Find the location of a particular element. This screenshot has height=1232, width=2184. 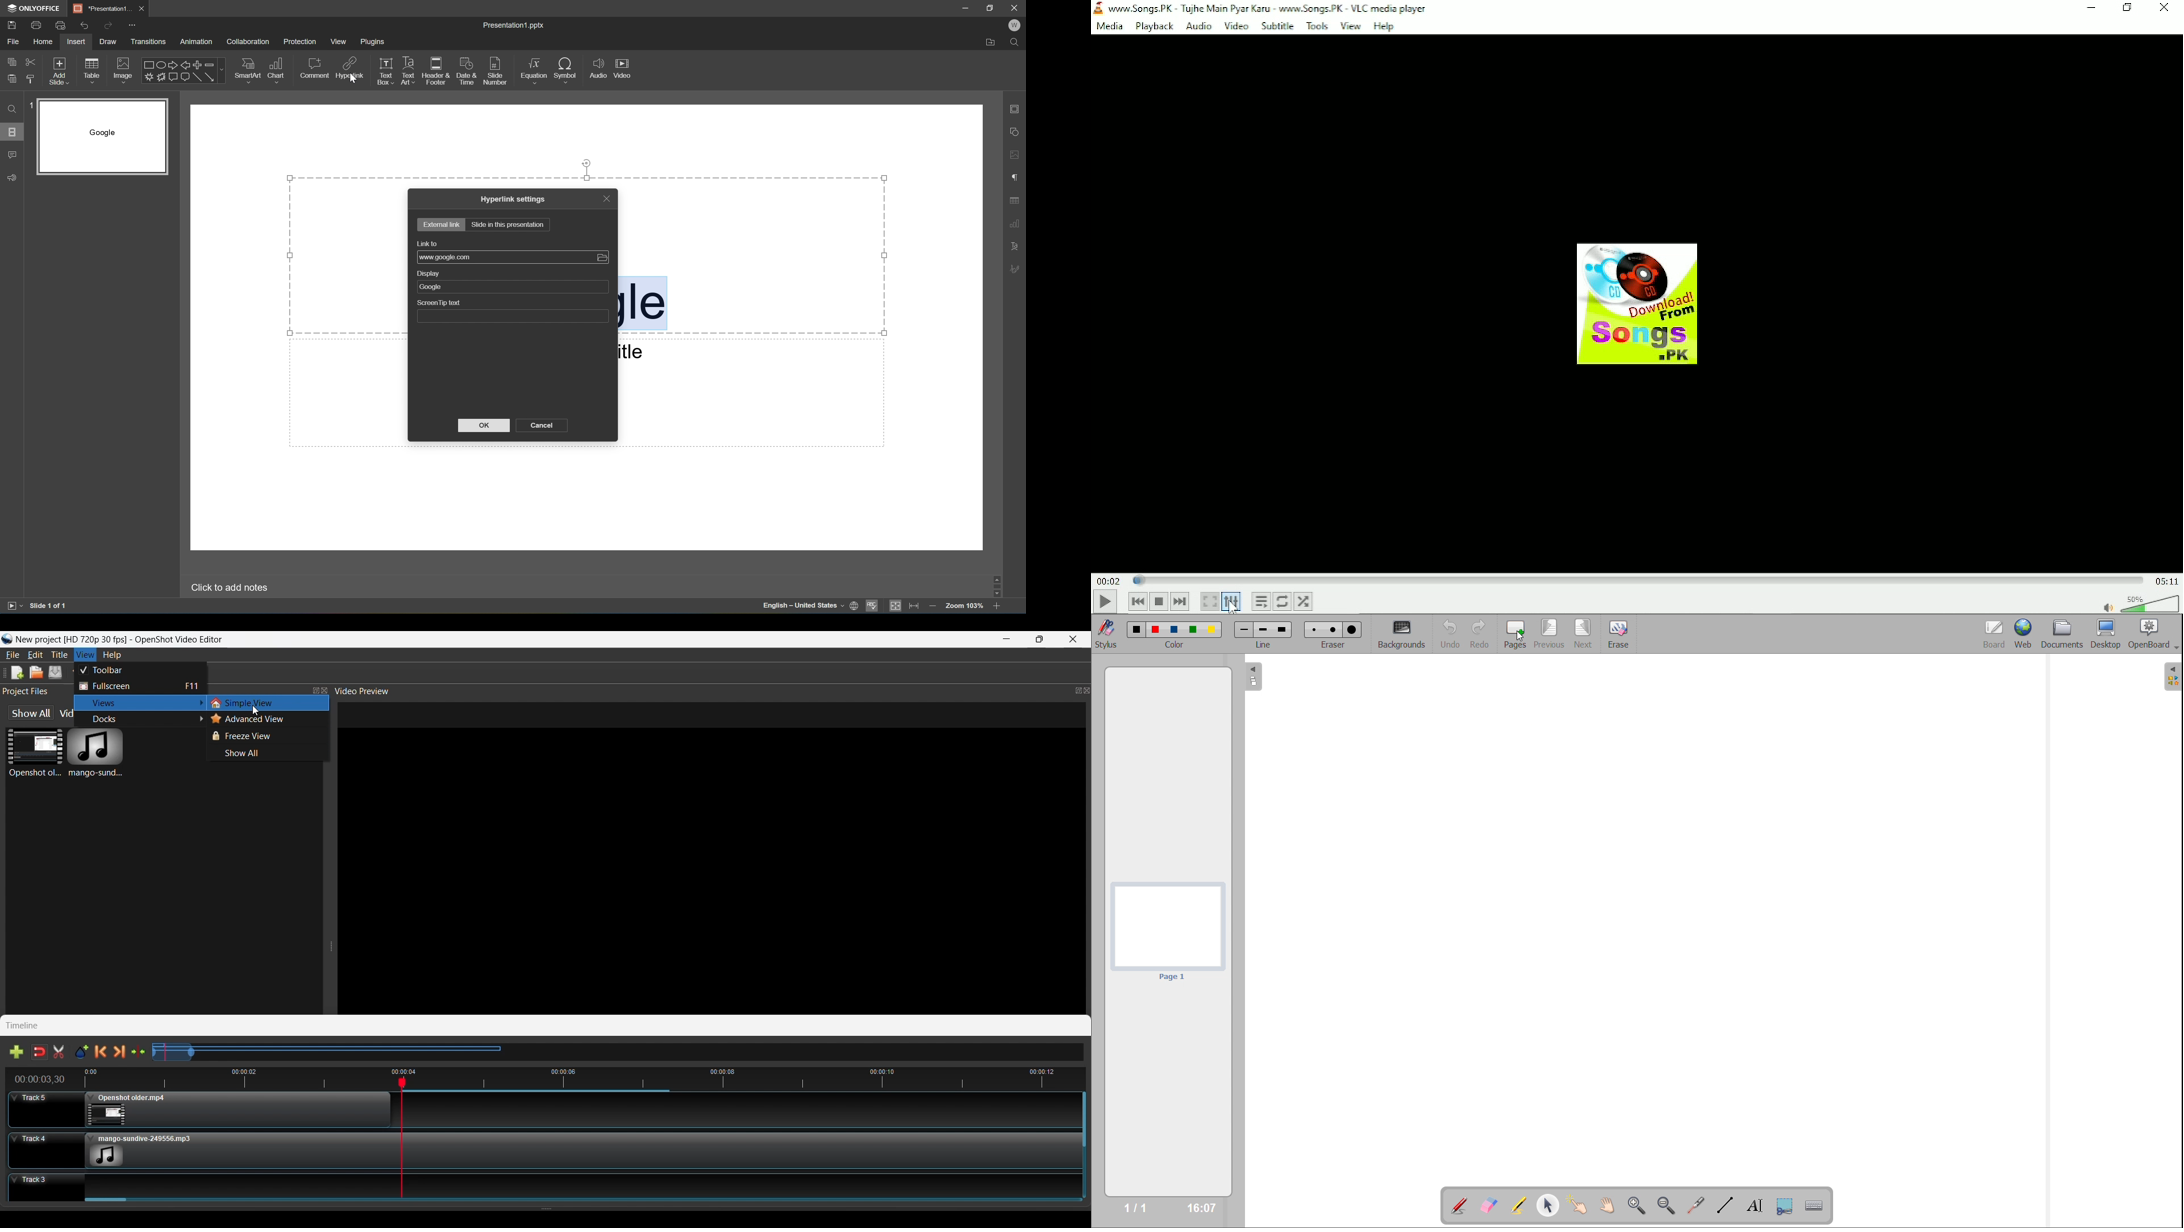

Help is located at coordinates (113, 654).